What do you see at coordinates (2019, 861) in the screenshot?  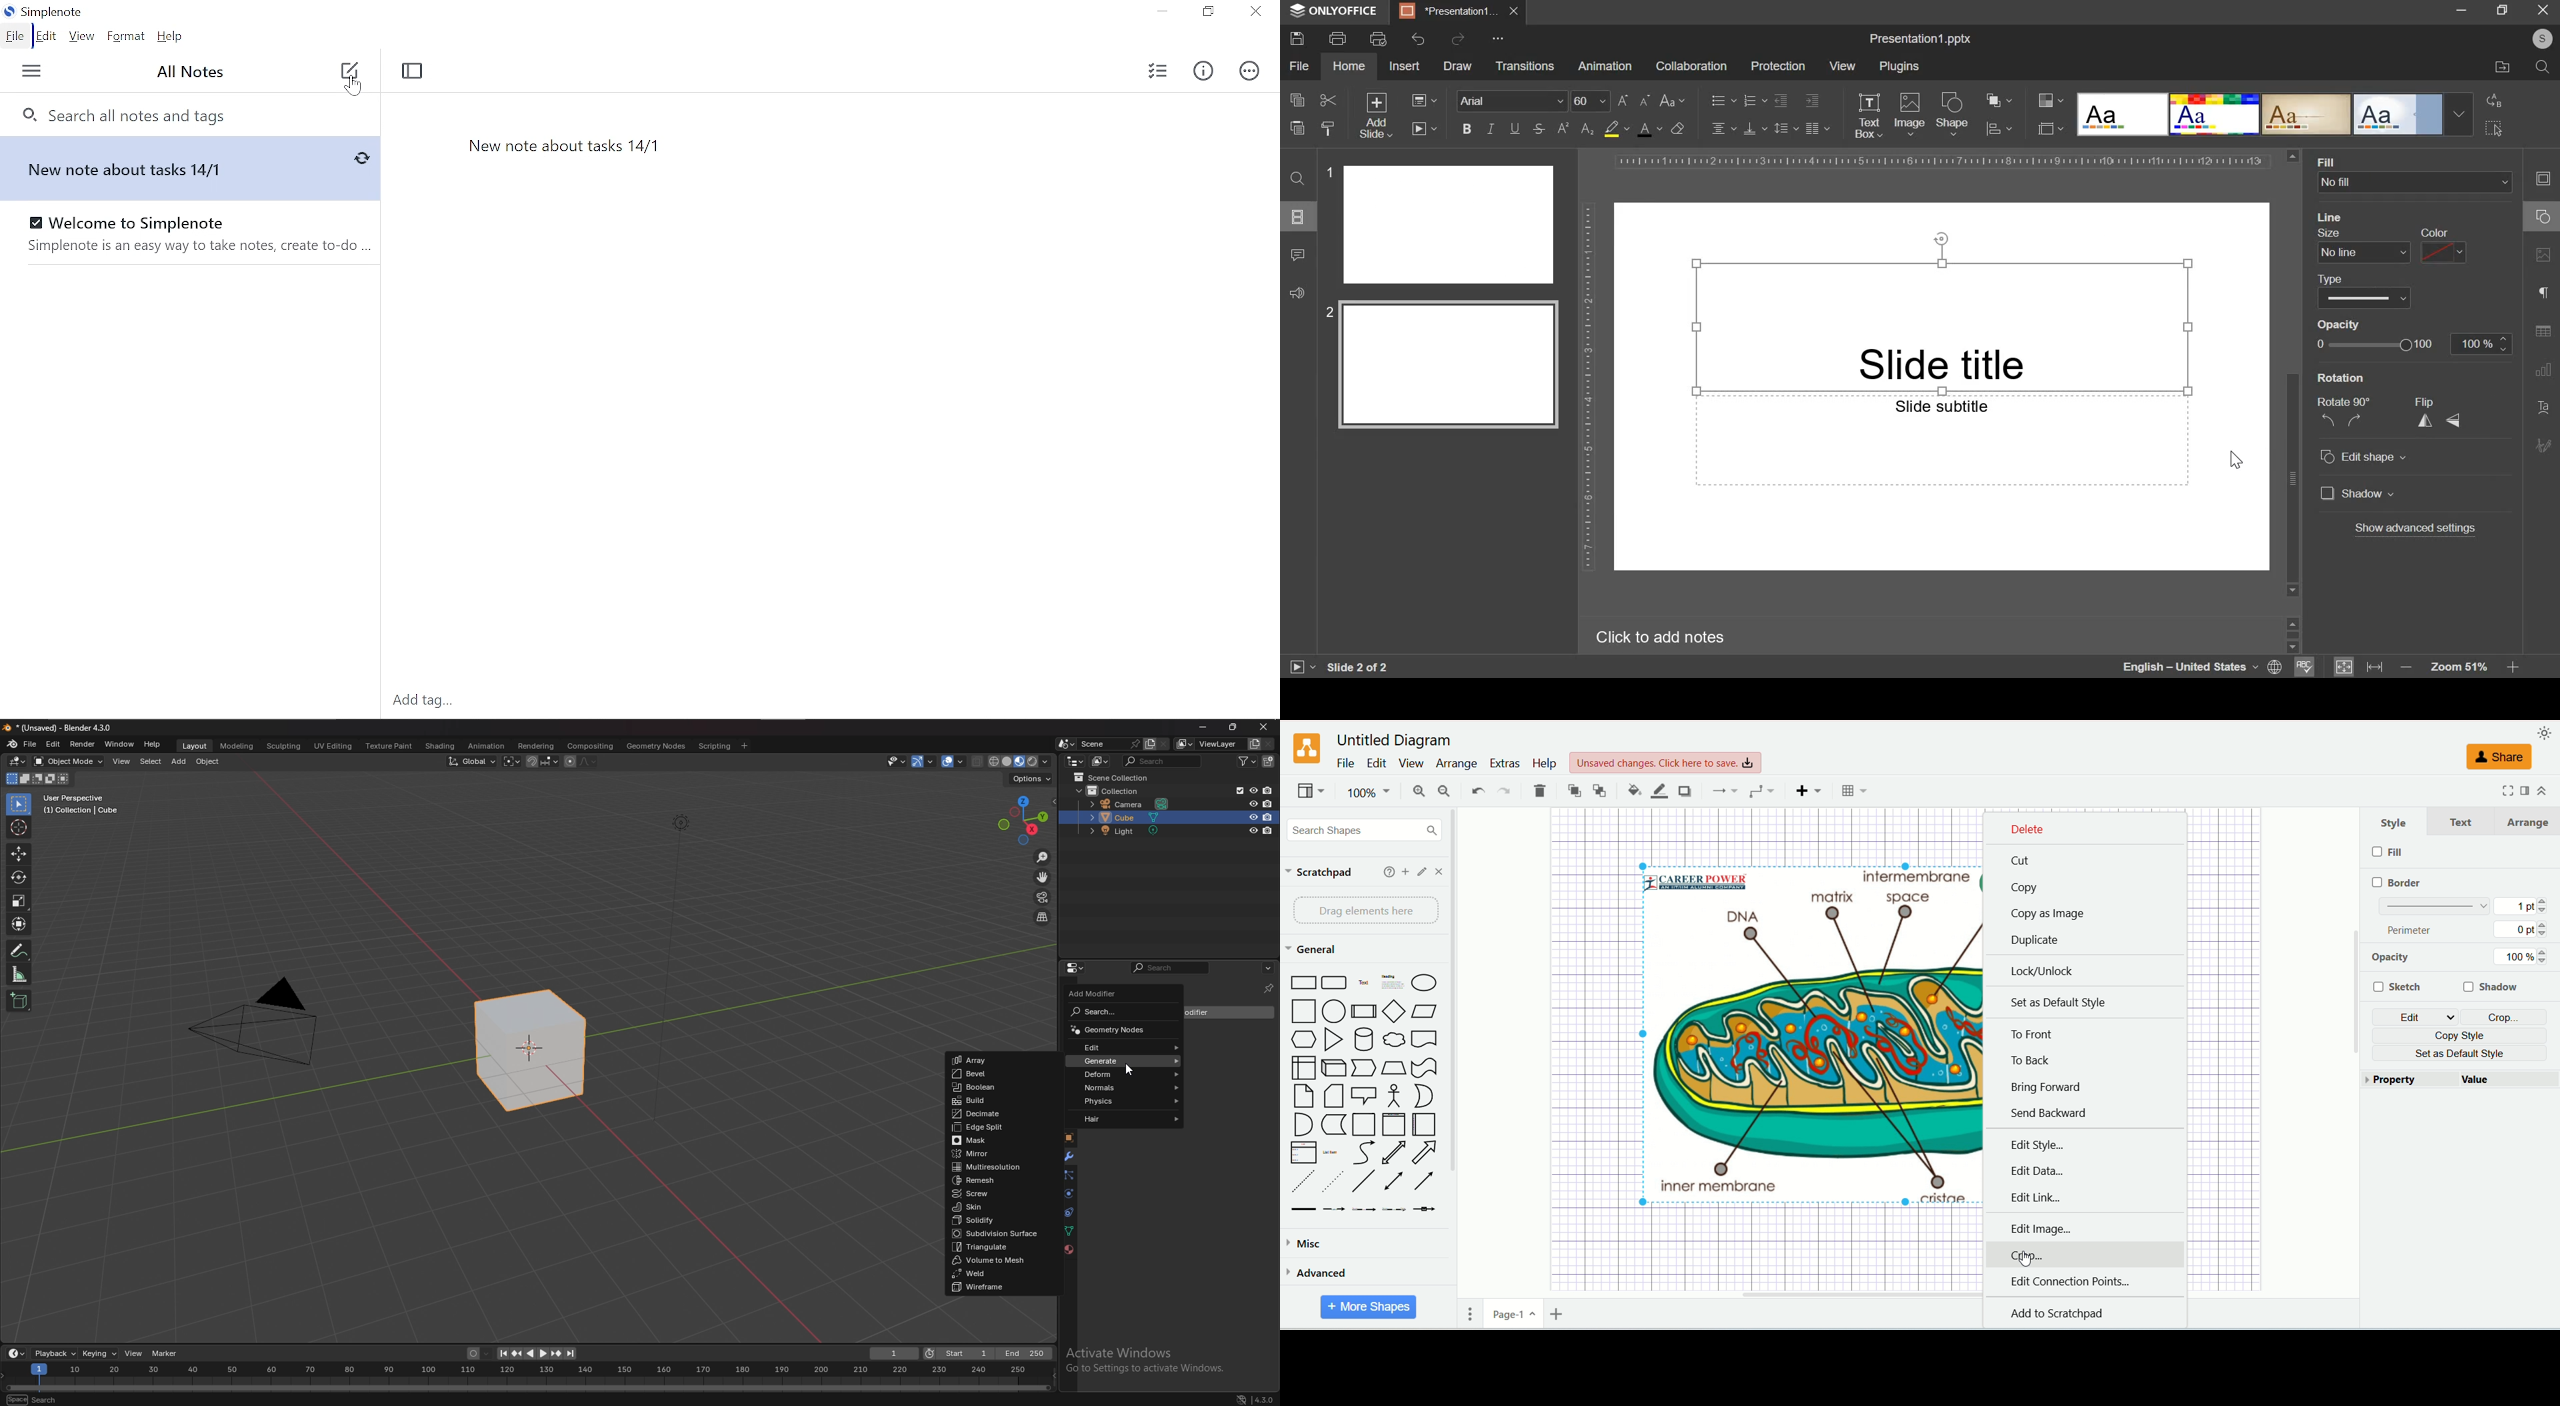 I see `cut` at bounding box center [2019, 861].